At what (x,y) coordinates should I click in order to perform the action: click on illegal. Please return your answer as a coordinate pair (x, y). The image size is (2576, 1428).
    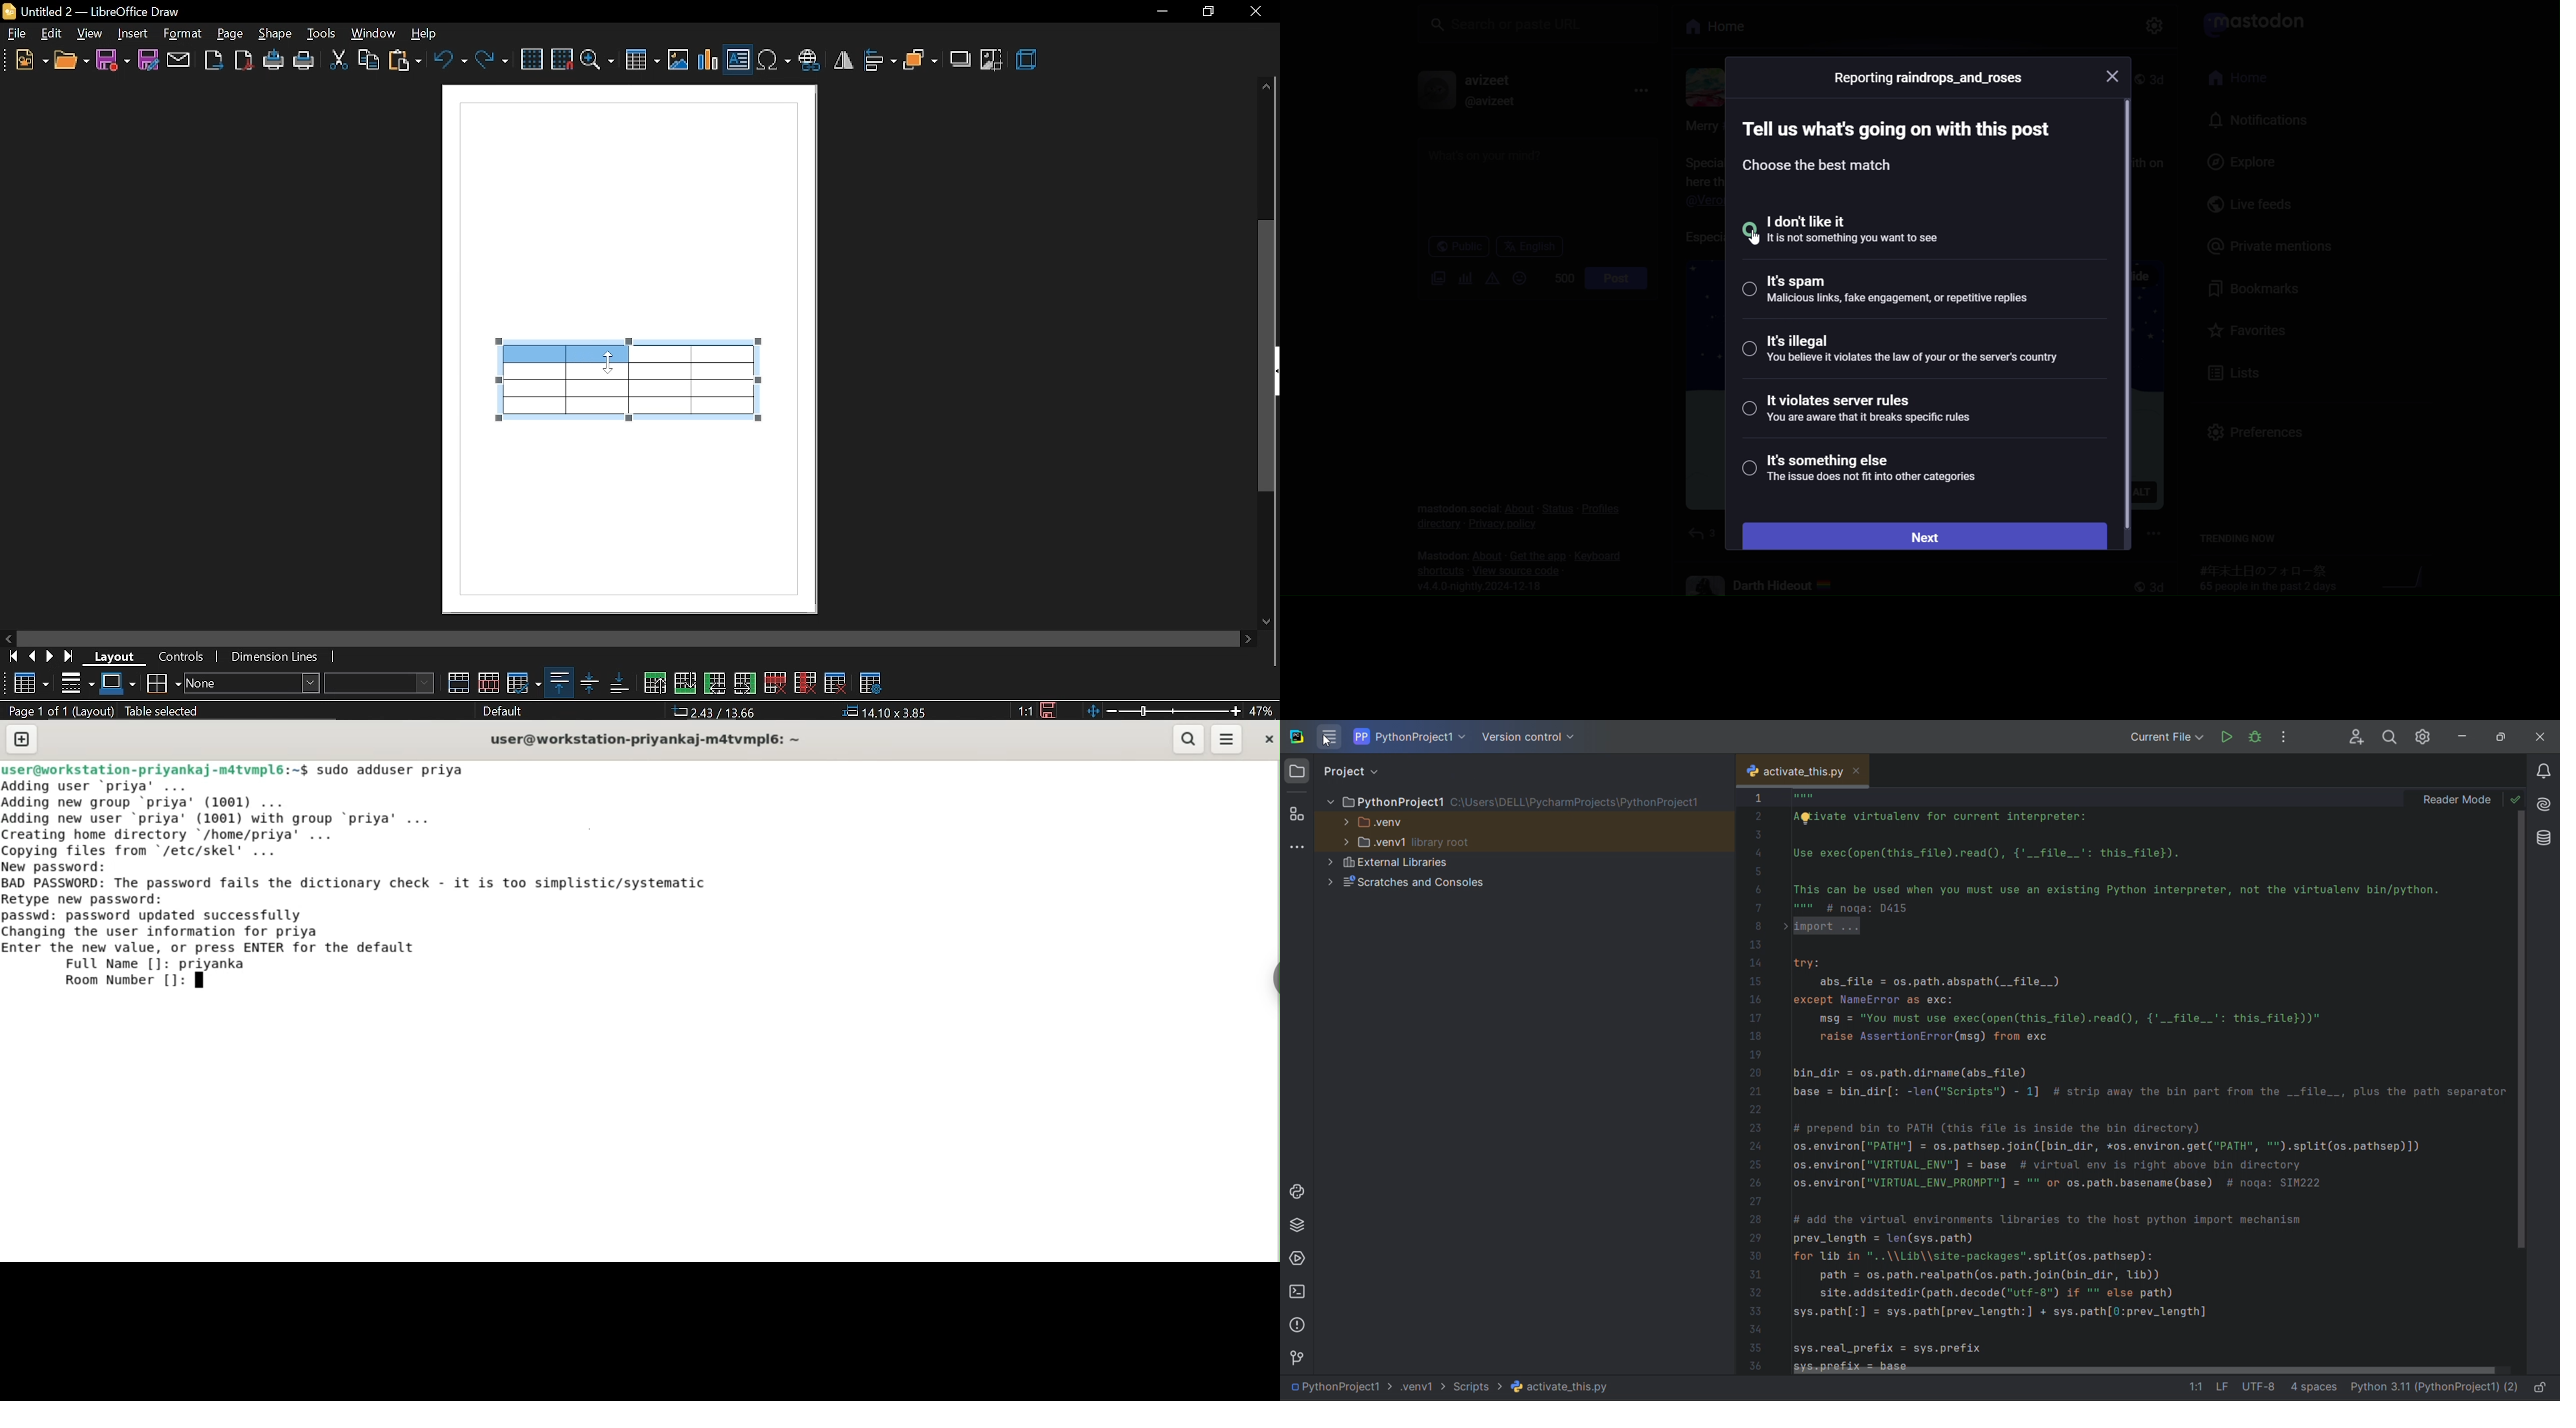
    Looking at the image, I should click on (1902, 348).